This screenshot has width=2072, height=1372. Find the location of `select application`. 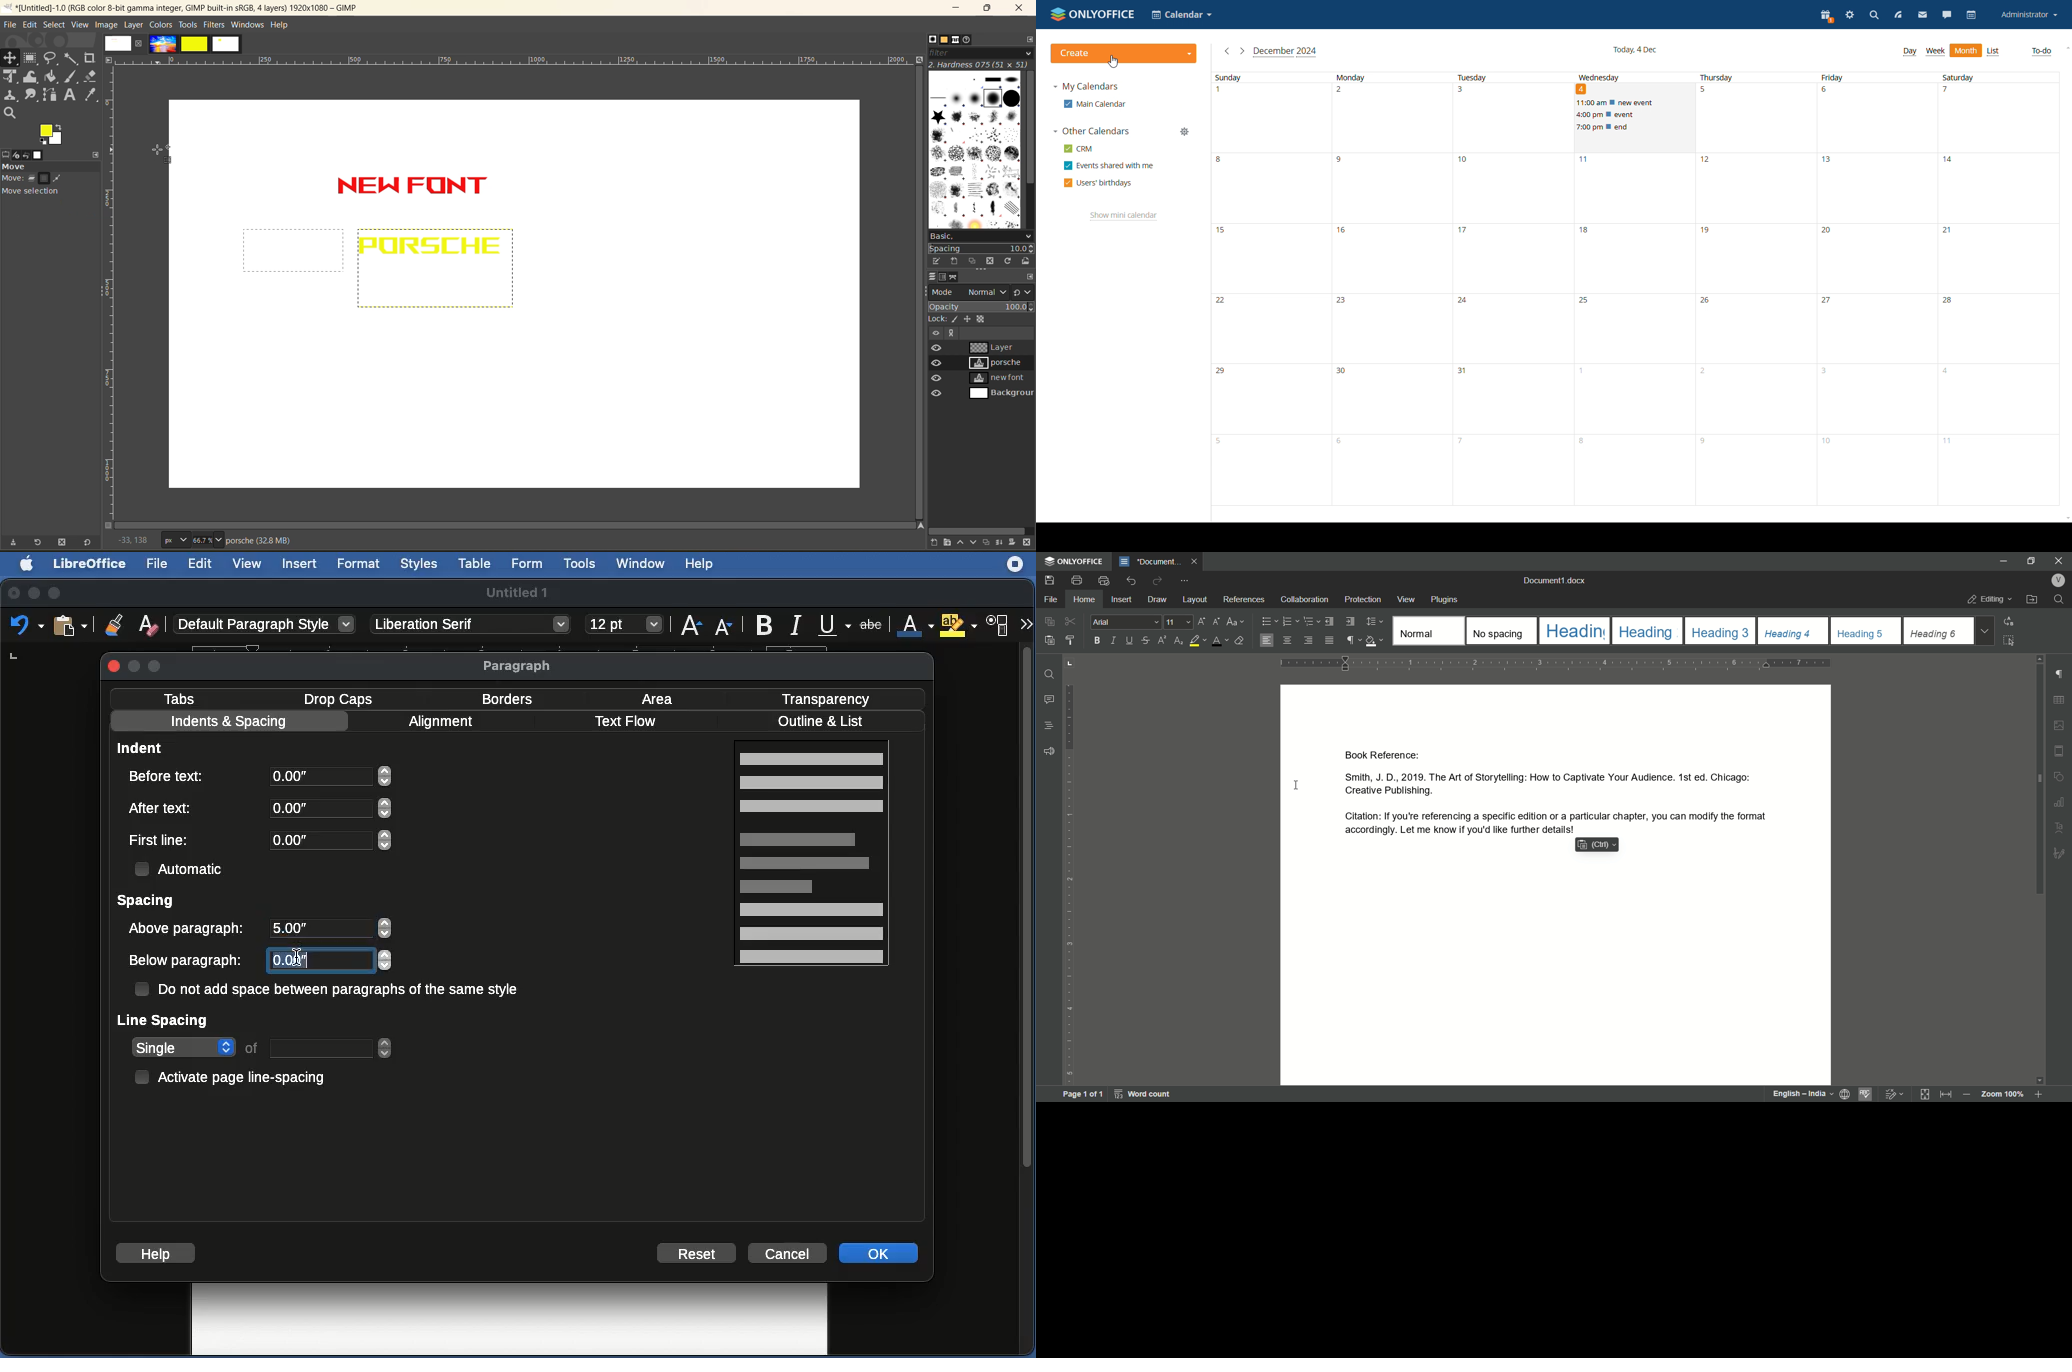

select application is located at coordinates (1181, 15).